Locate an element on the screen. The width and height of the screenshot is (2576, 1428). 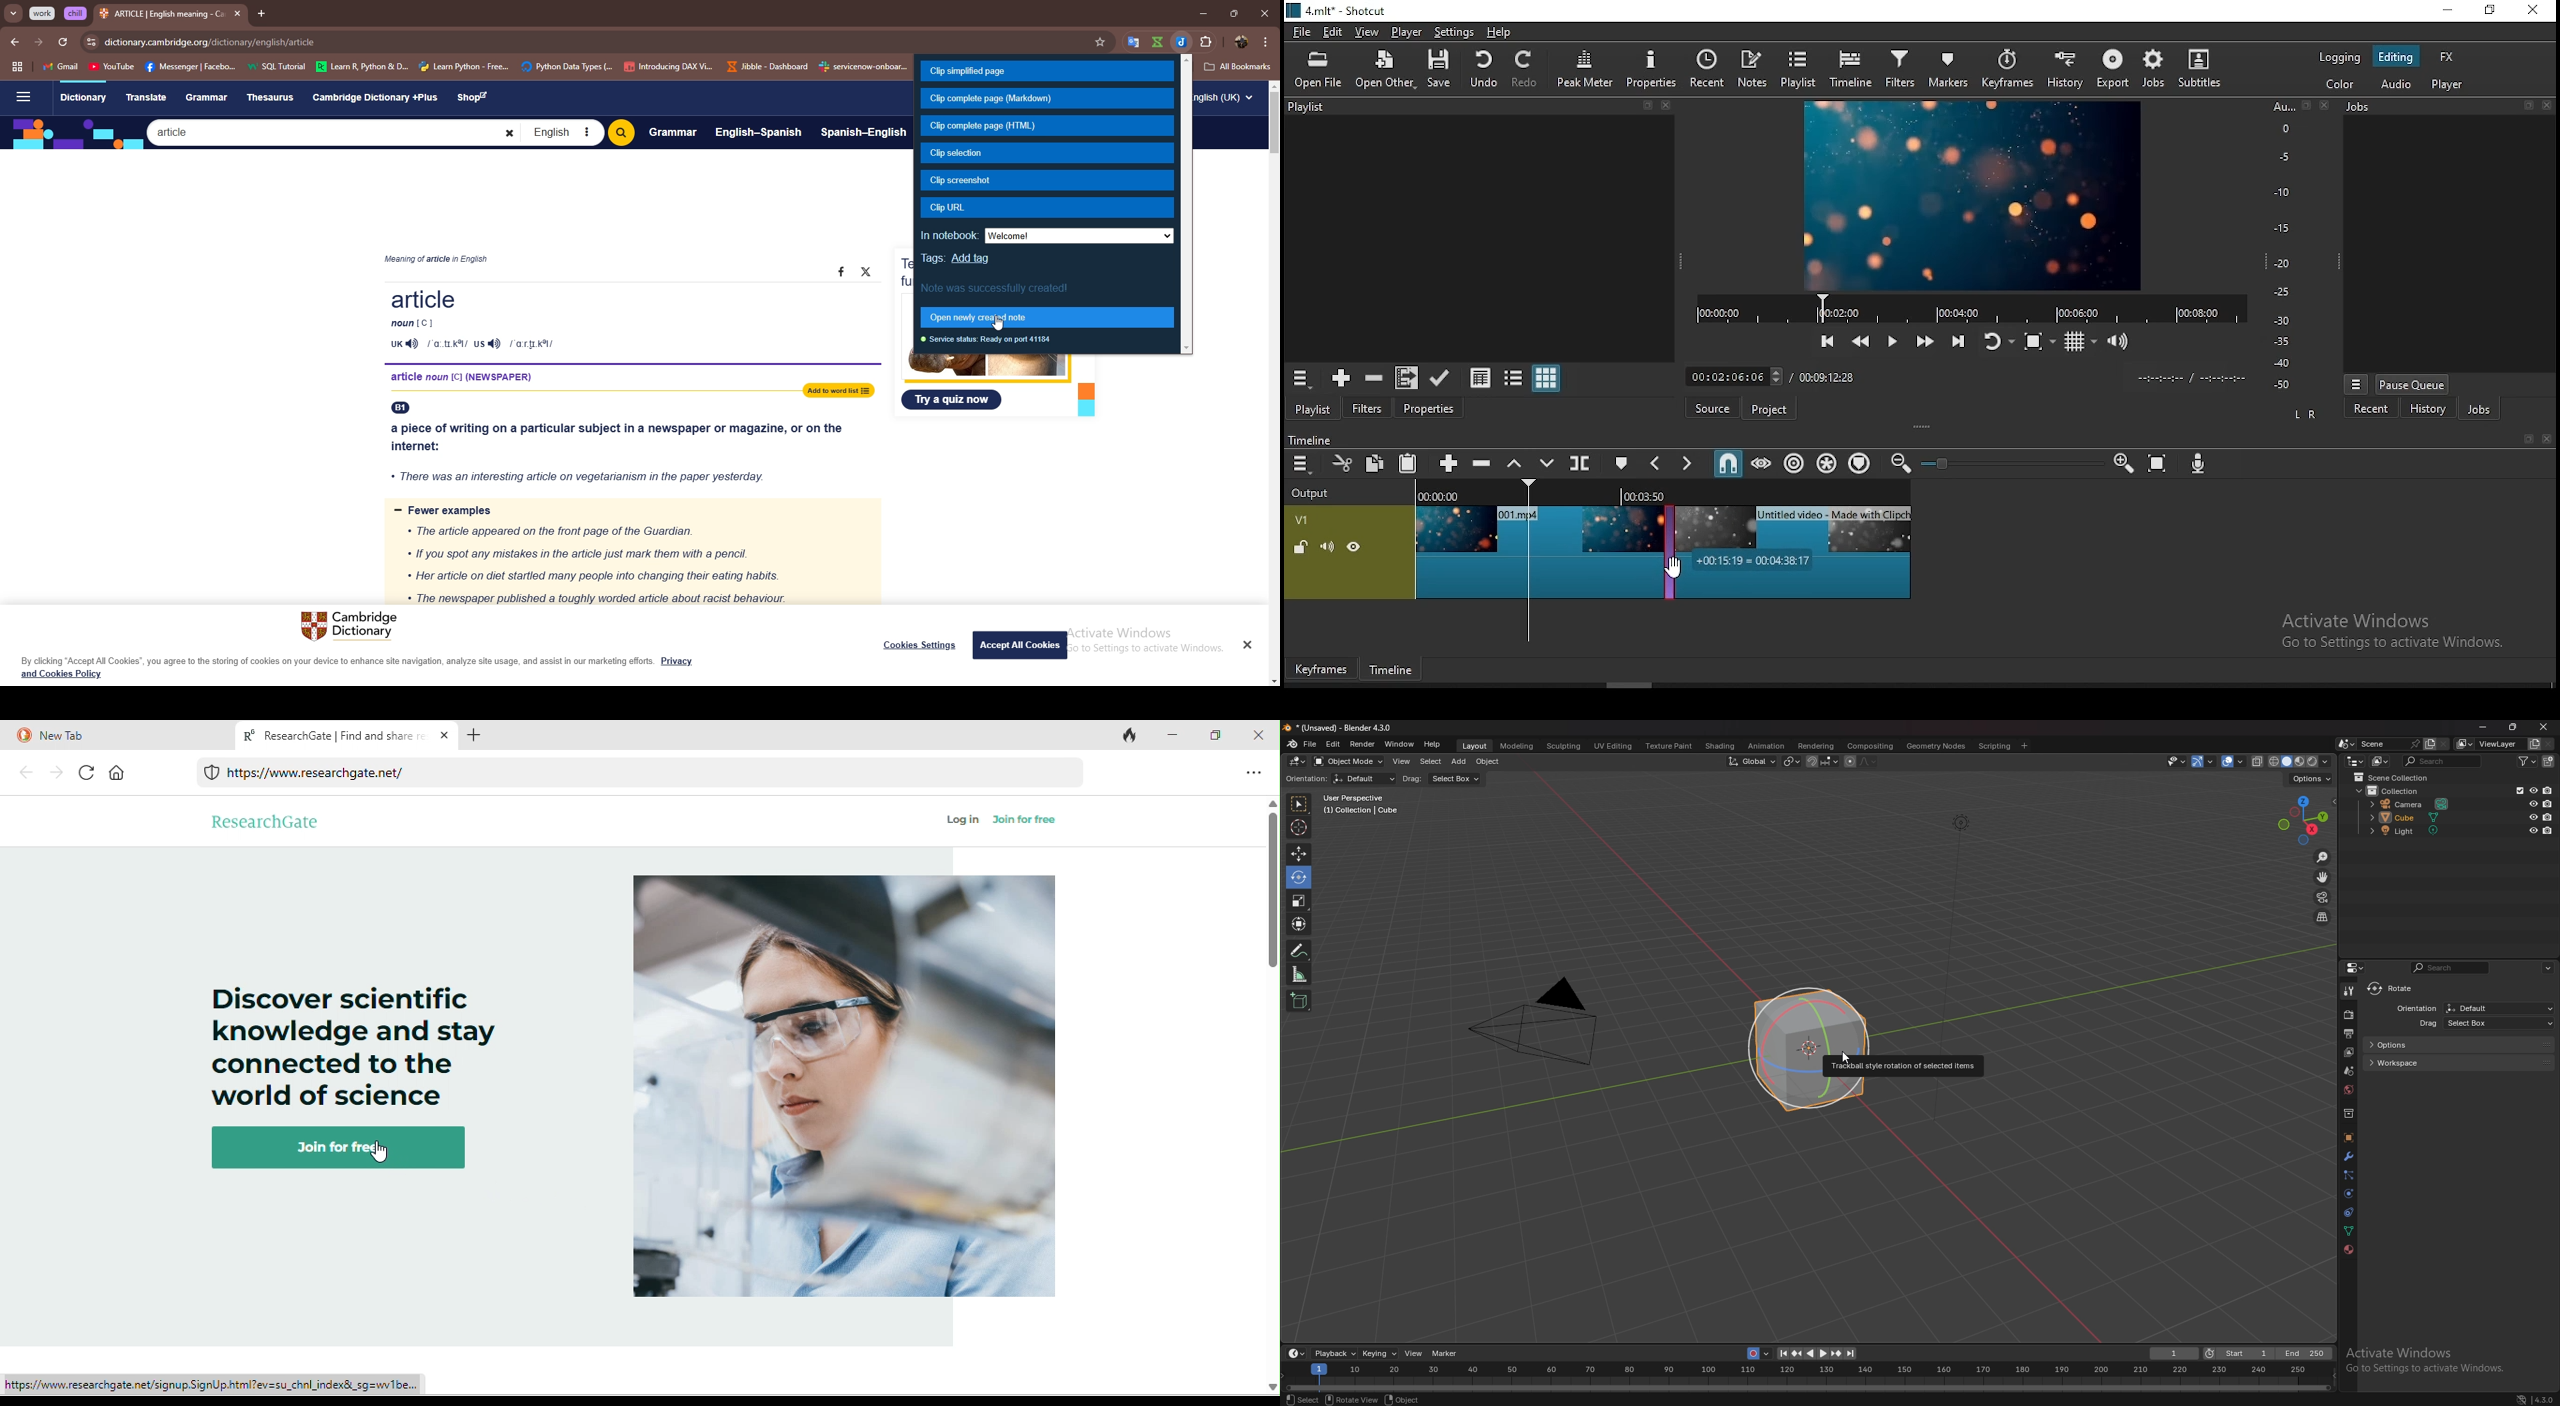
forward is located at coordinates (38, 43).